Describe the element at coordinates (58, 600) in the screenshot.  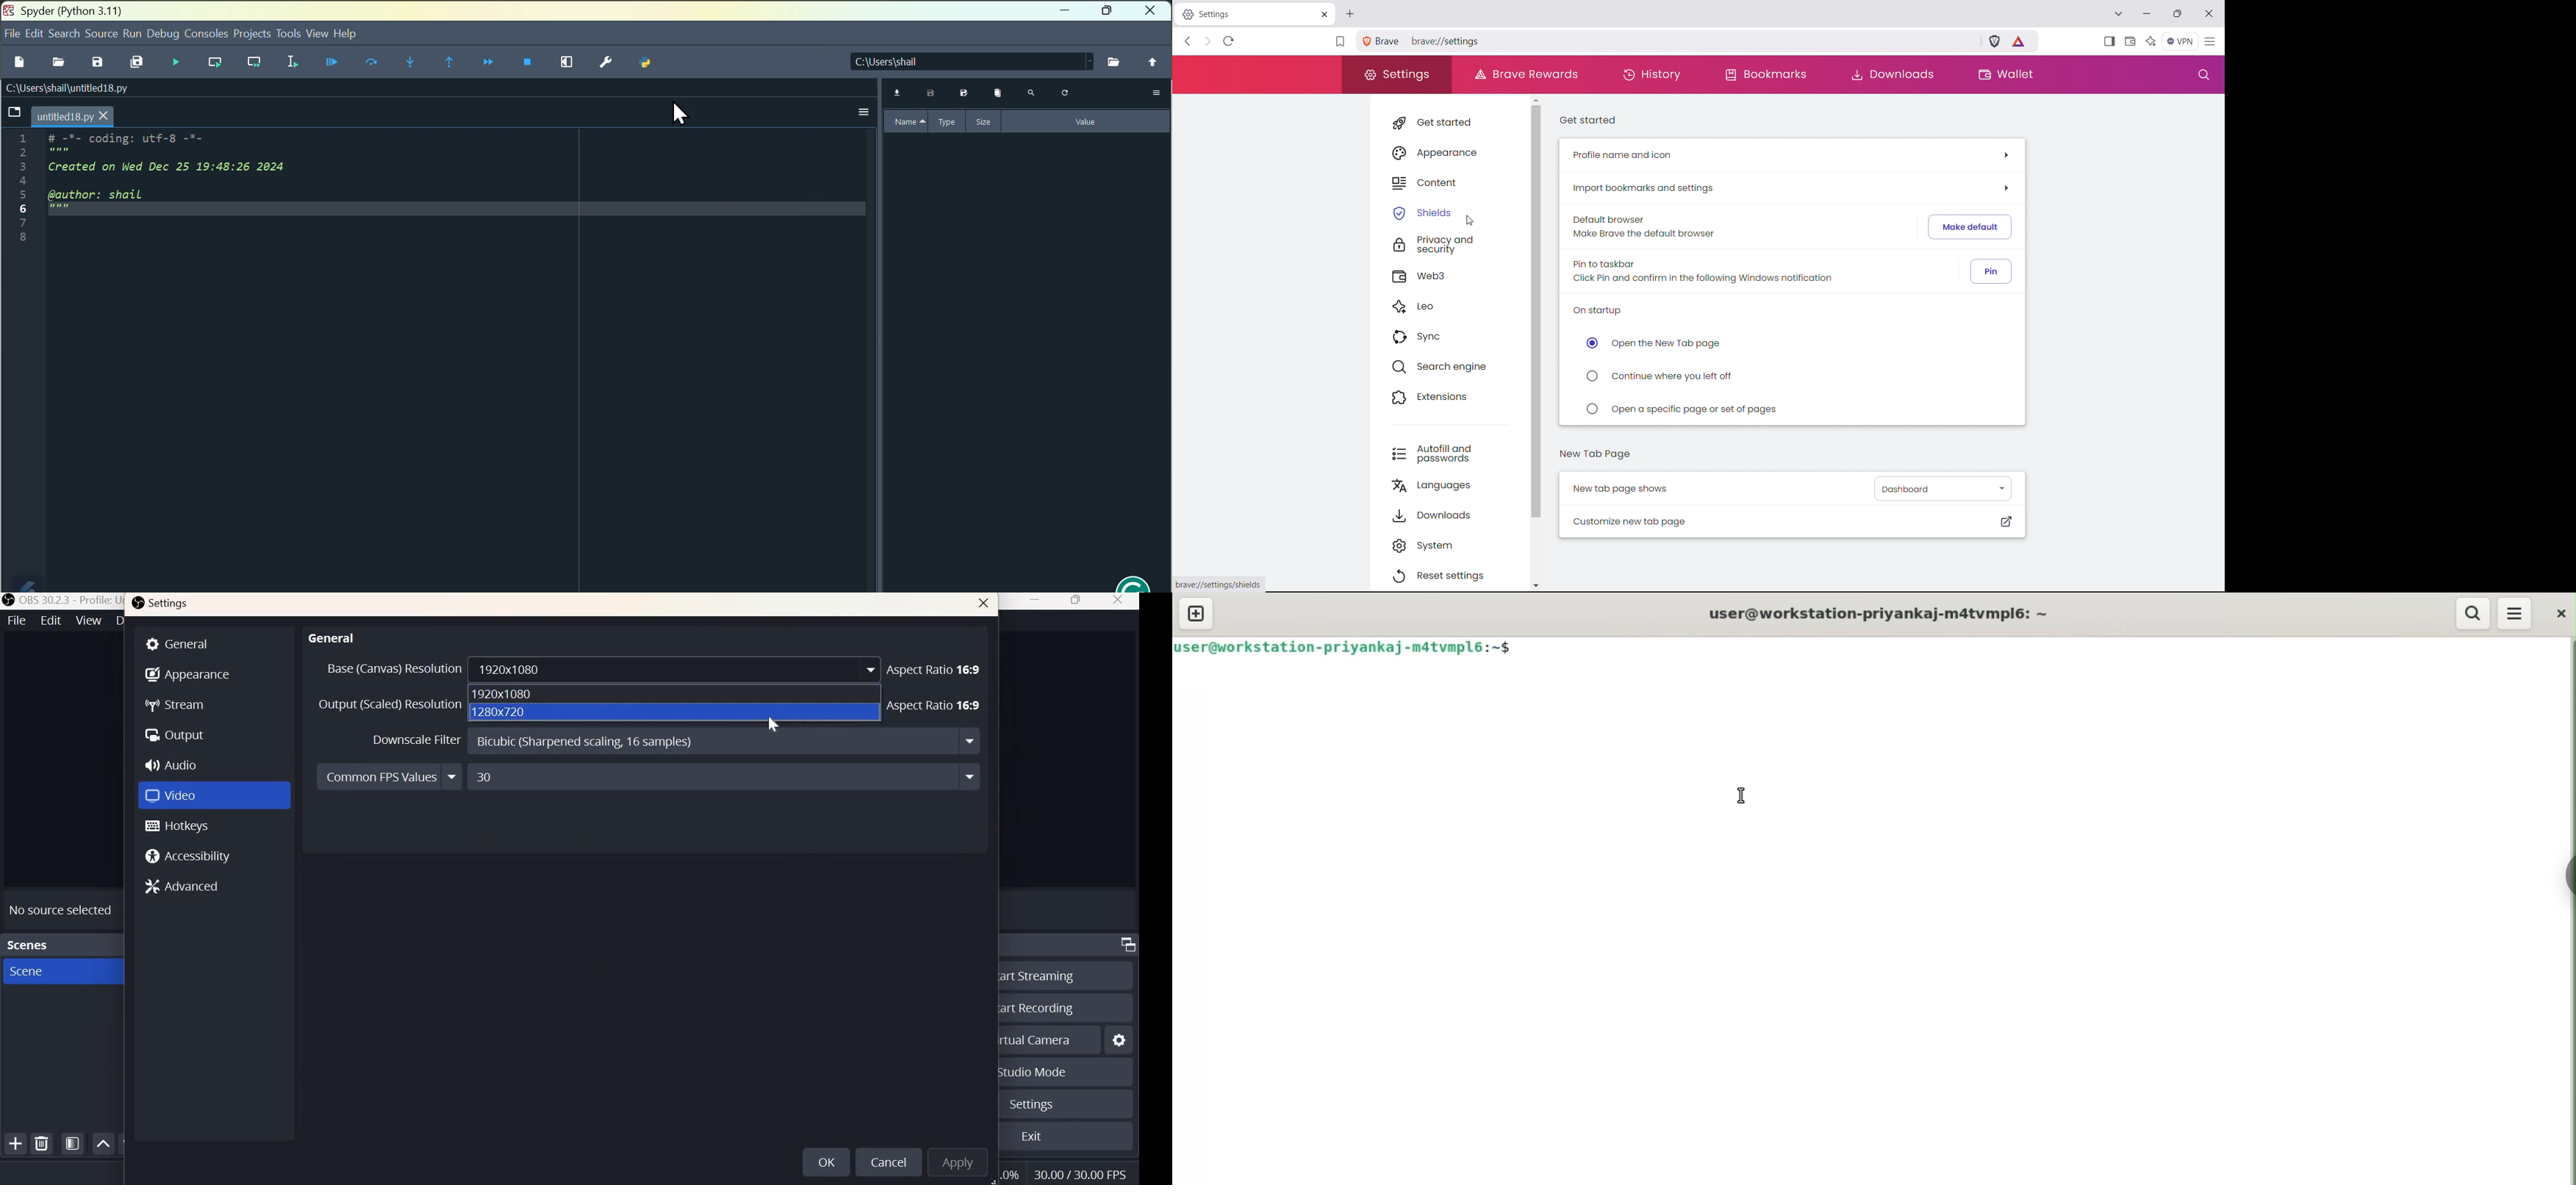
I see `OBS 30.2.3 - Profile: ` at that location.